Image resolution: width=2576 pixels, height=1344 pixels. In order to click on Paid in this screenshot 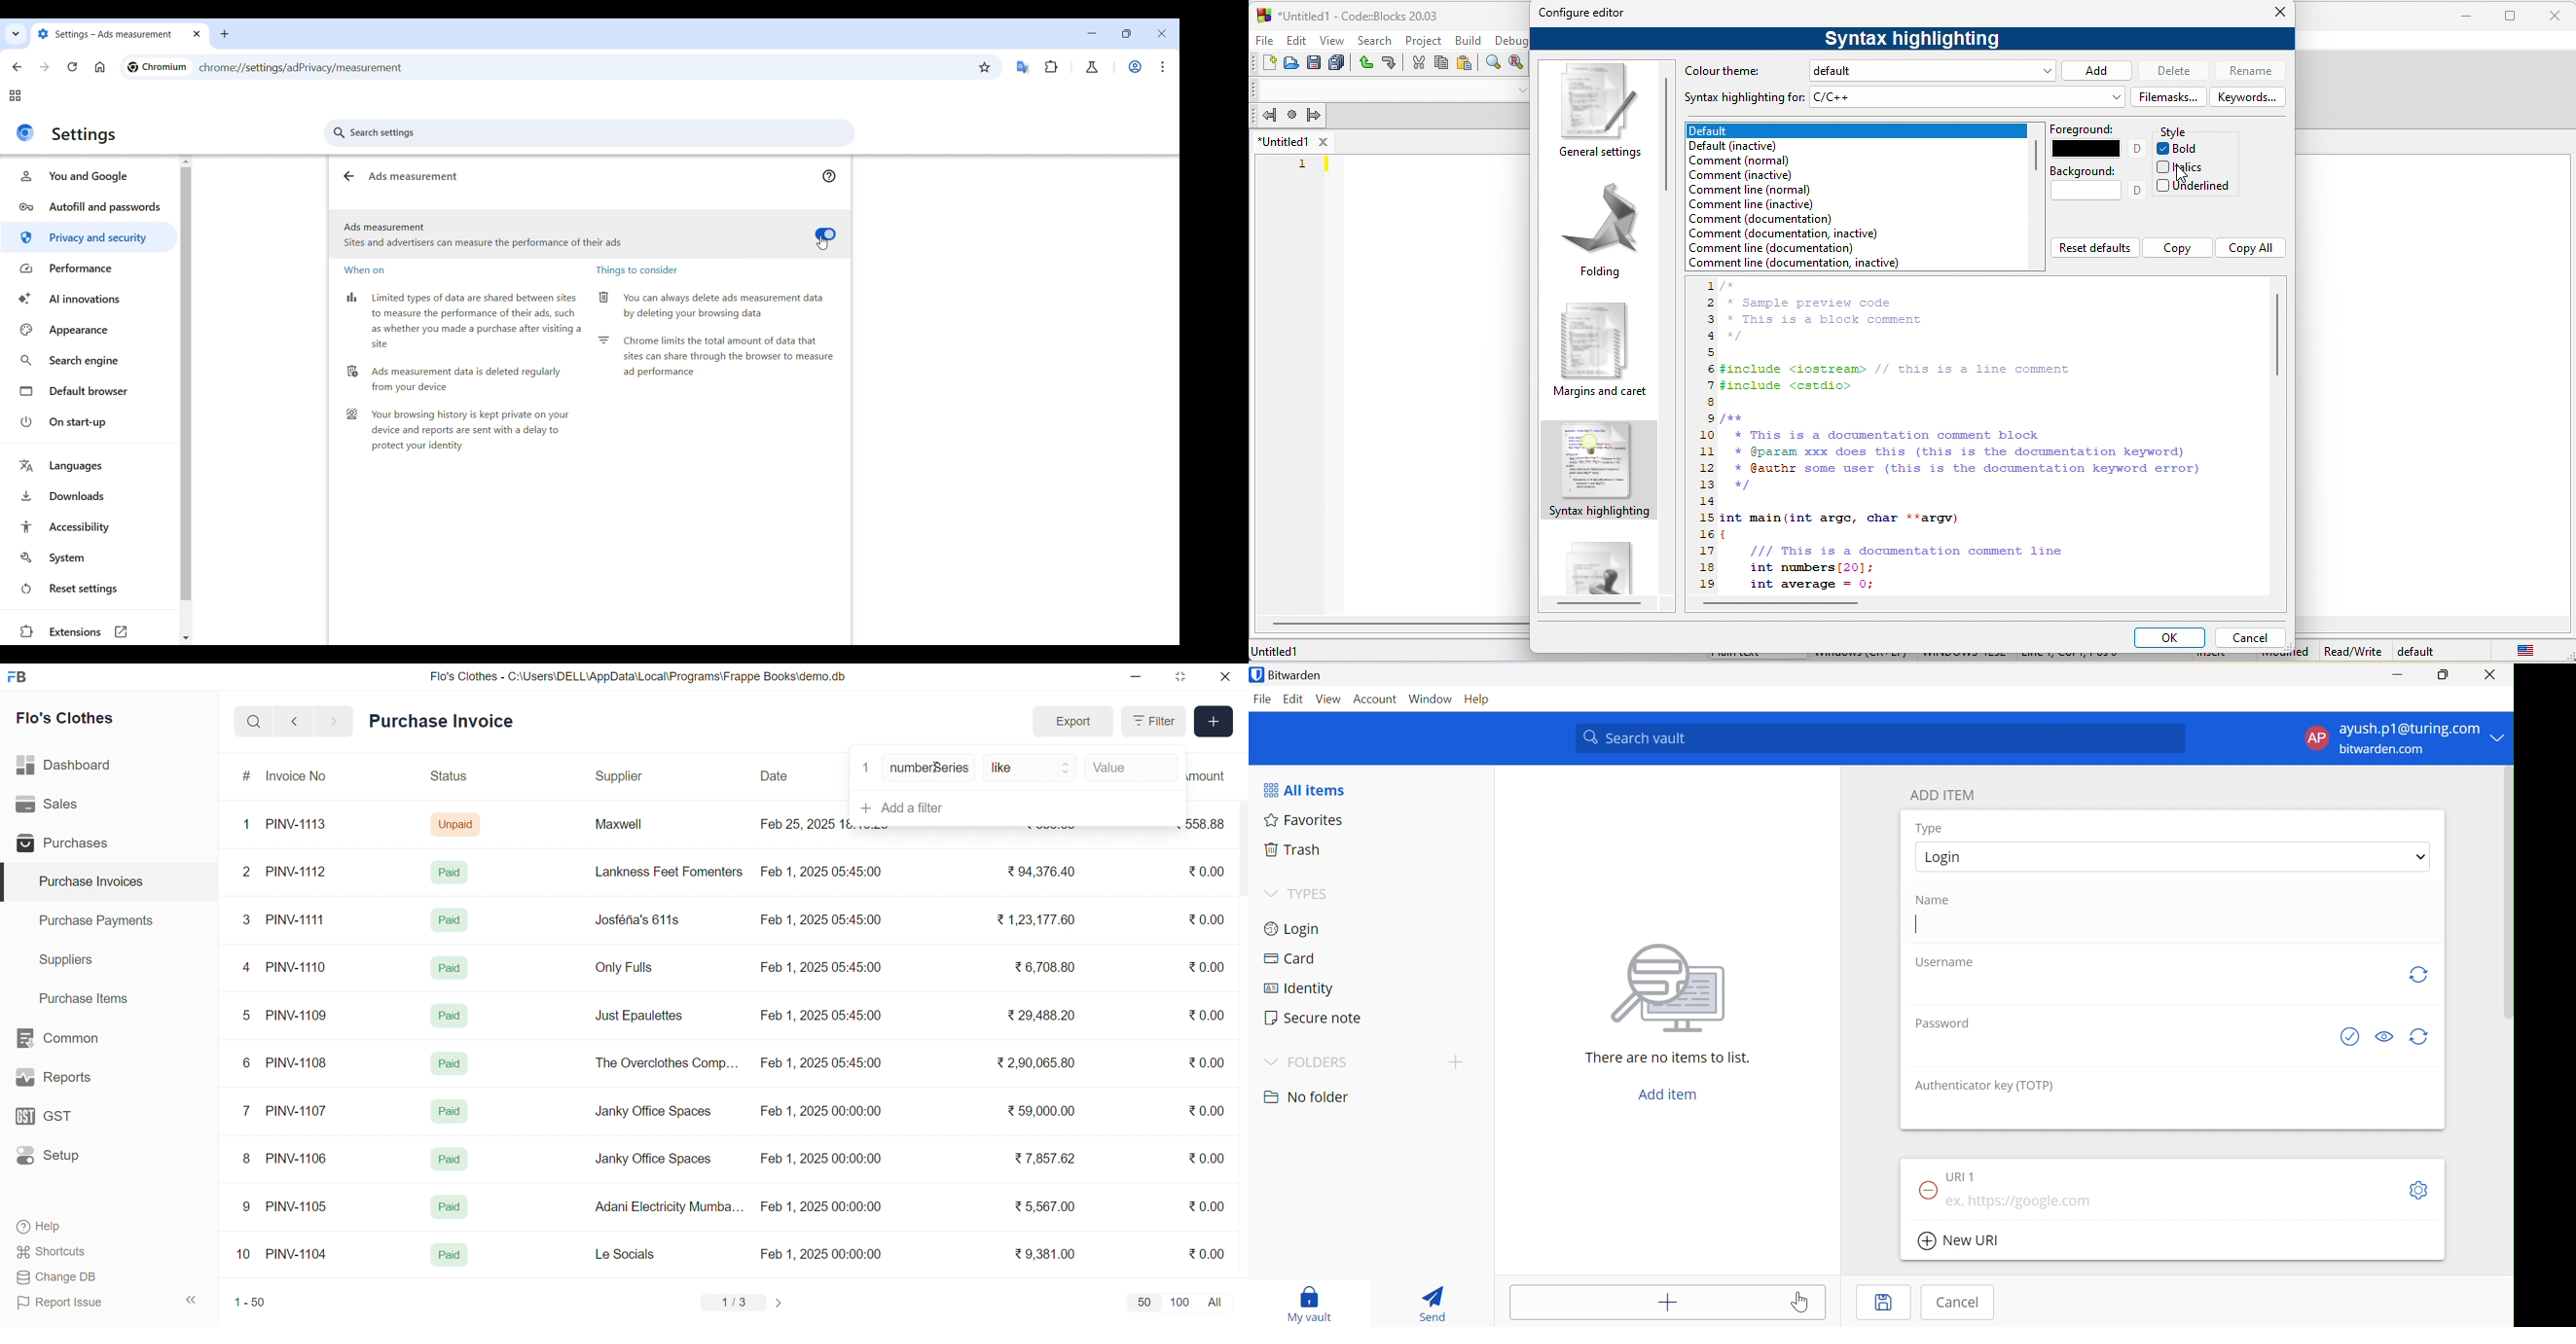, I will do `click(450, 1159)`.